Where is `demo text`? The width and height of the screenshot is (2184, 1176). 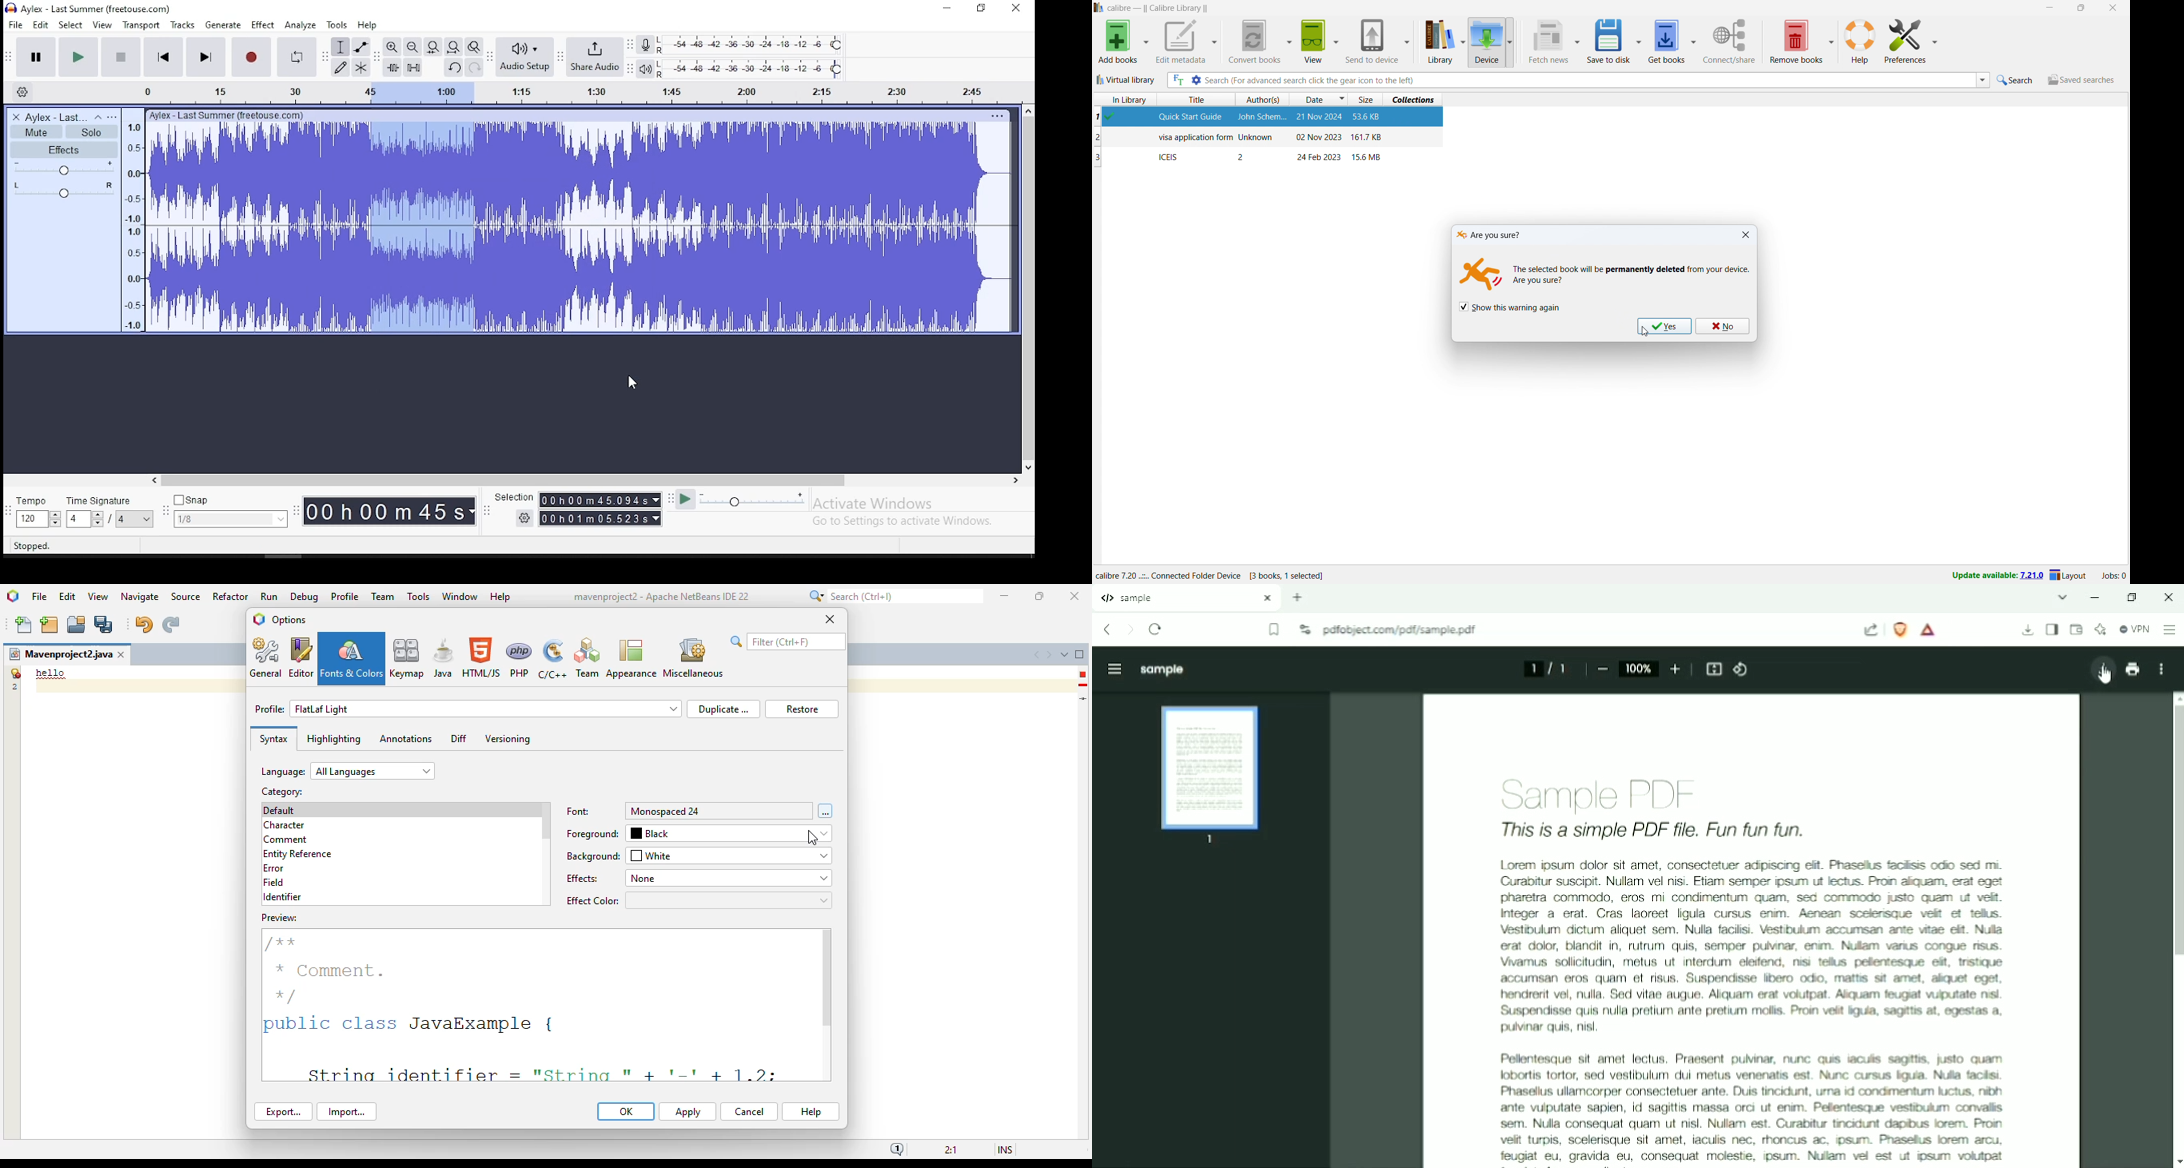
demo text is located at coordinates (51, 673).